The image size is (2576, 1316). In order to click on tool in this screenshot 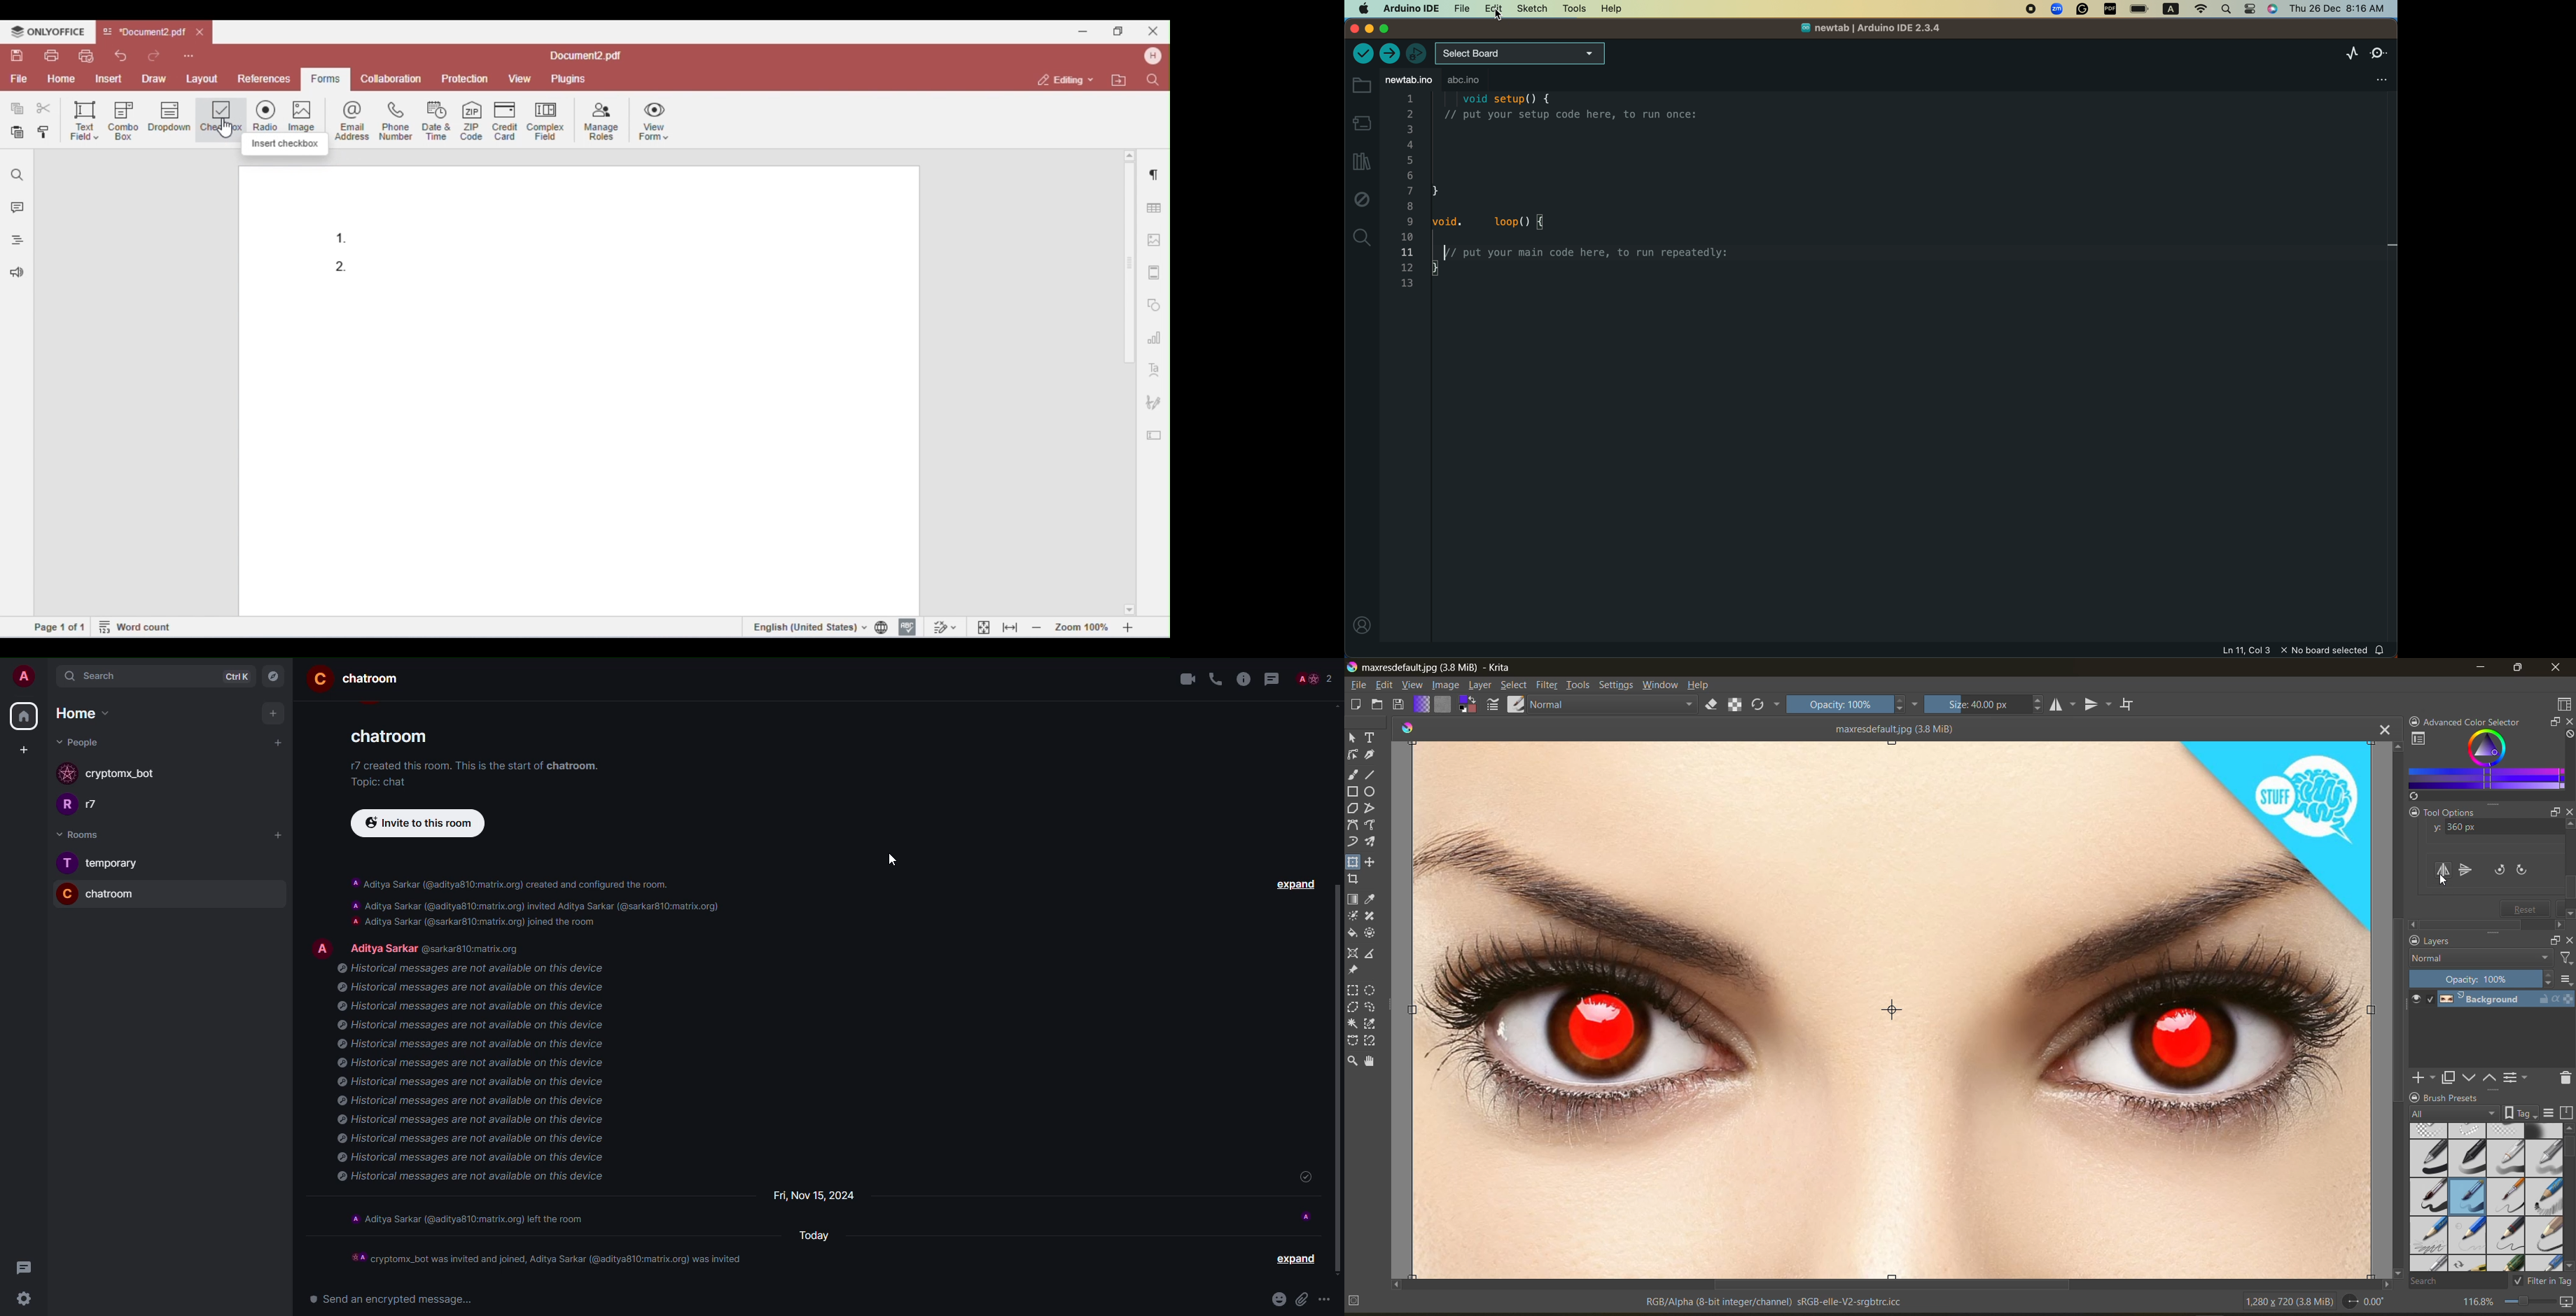, I will do `click(1352, 1007)`.